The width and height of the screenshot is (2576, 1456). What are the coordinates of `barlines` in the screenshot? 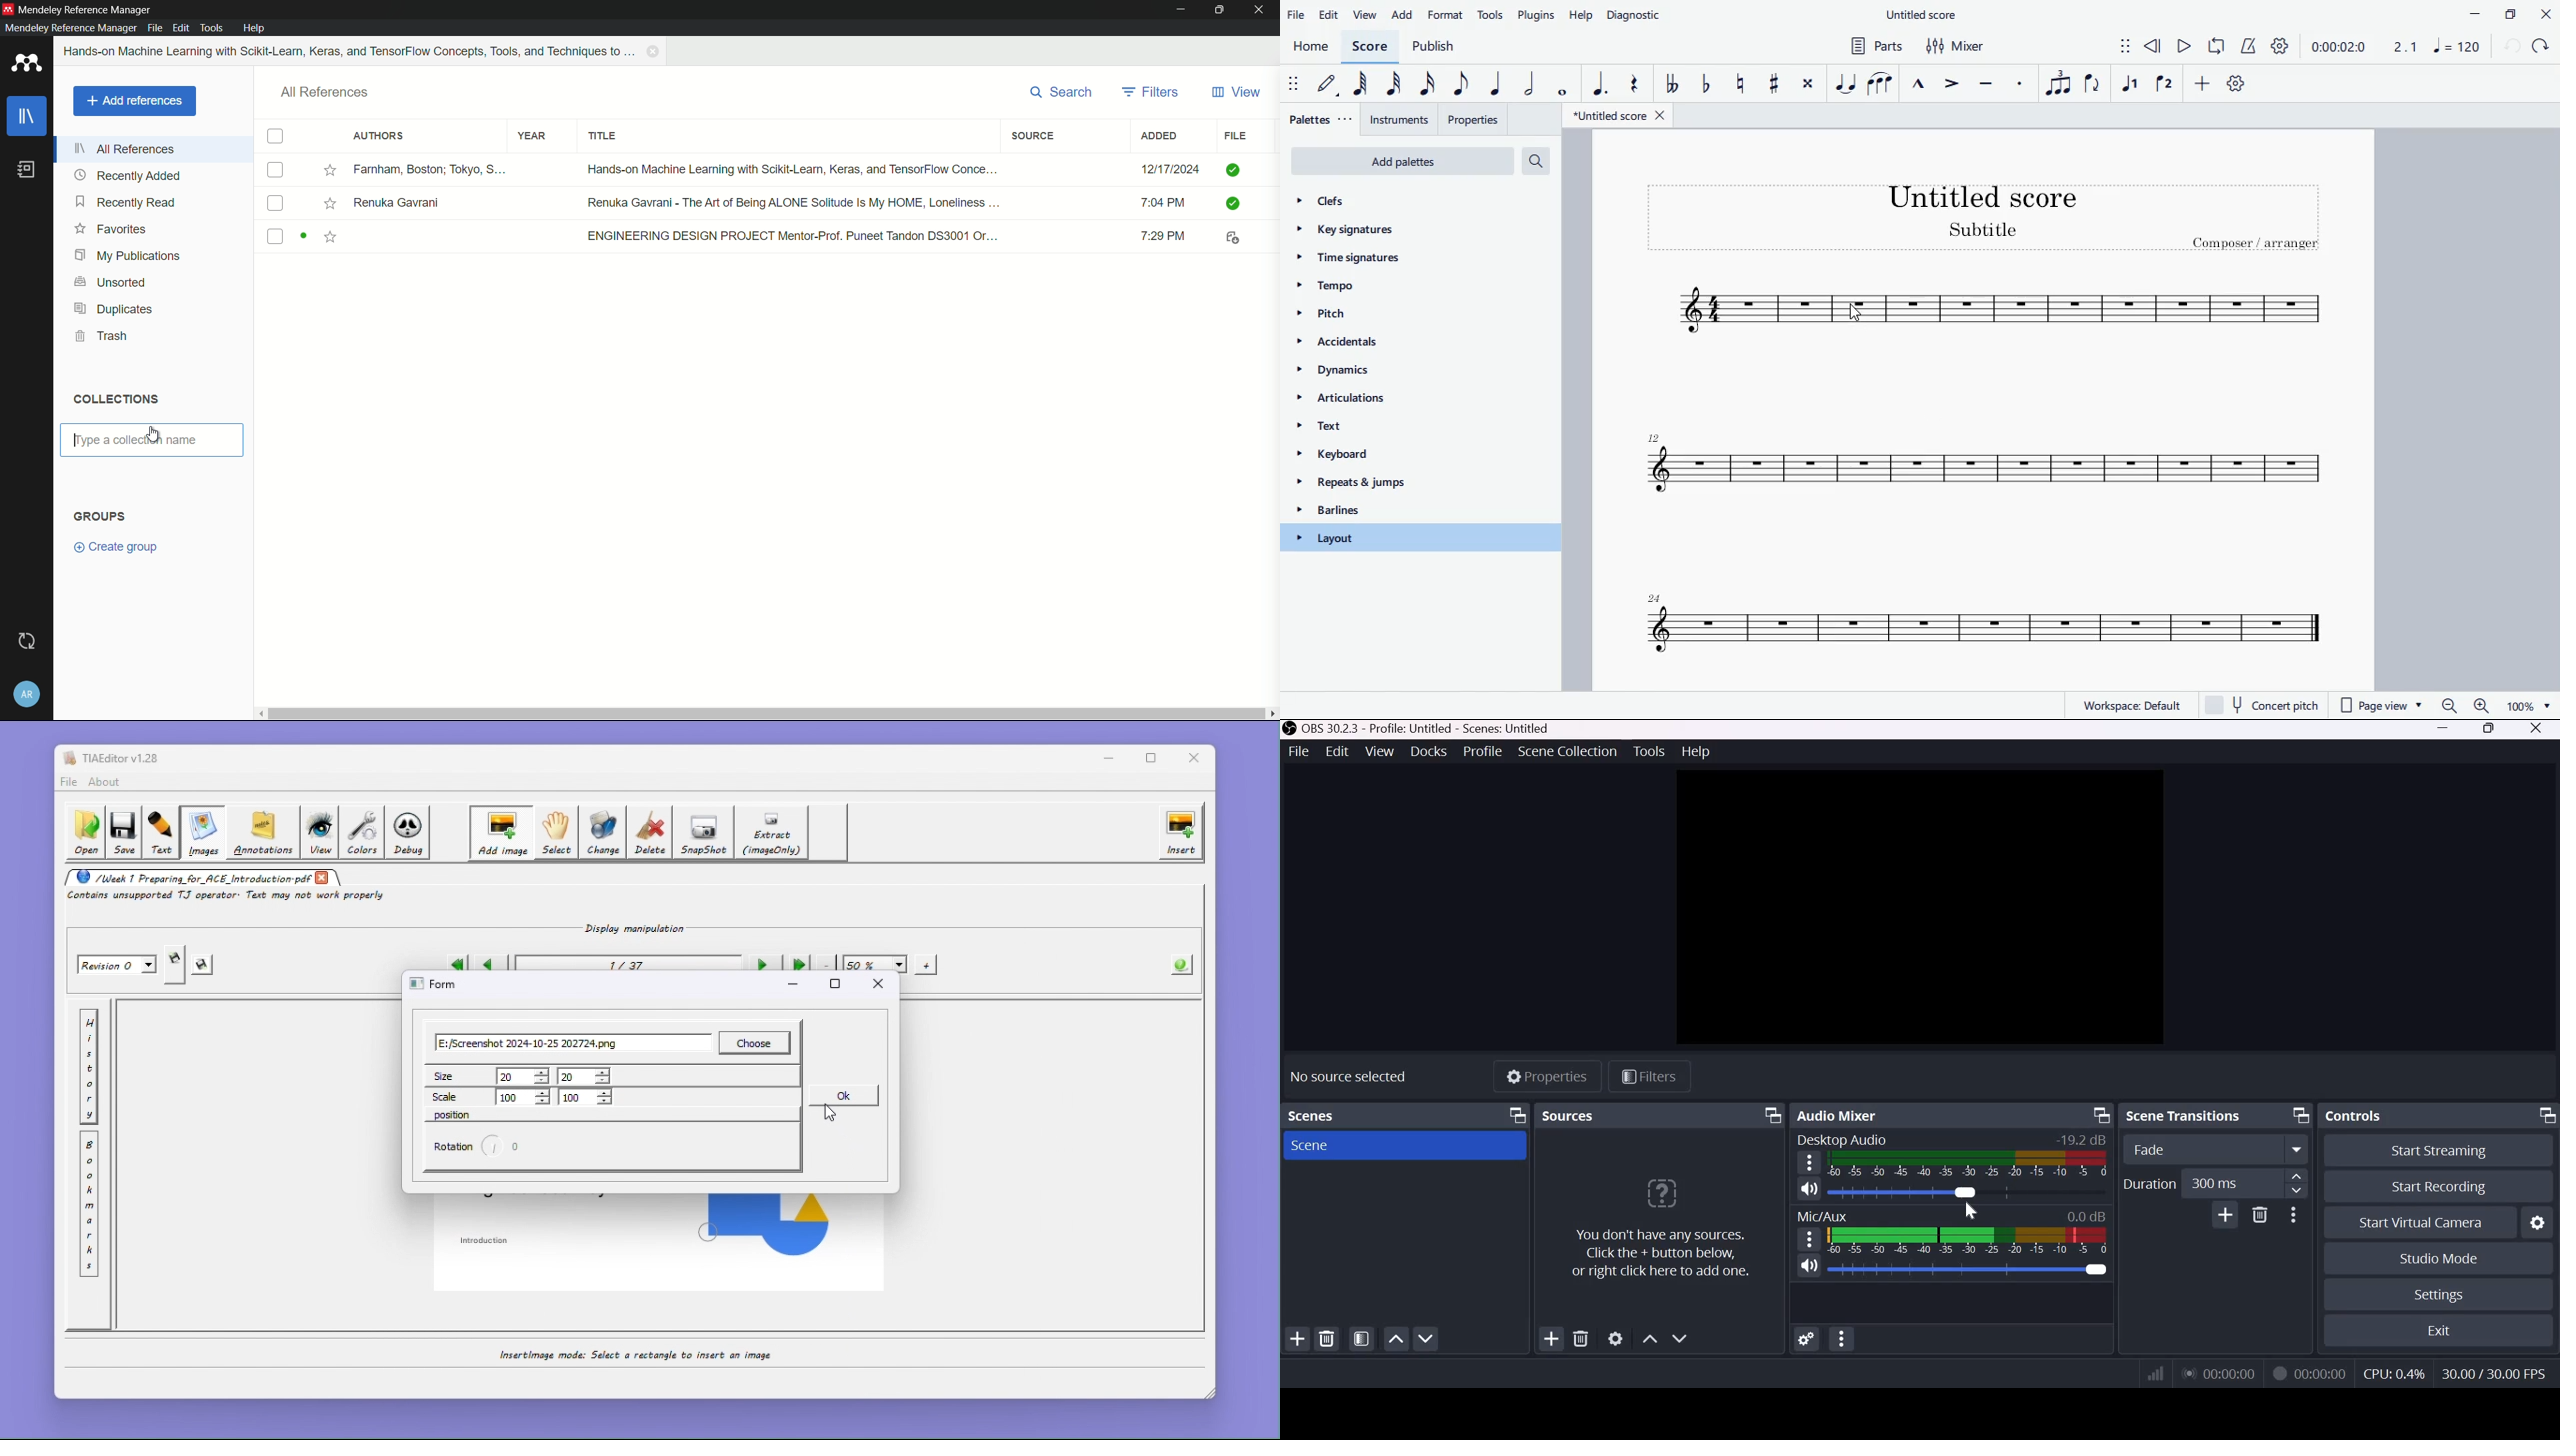 It's located at (1403, 513).